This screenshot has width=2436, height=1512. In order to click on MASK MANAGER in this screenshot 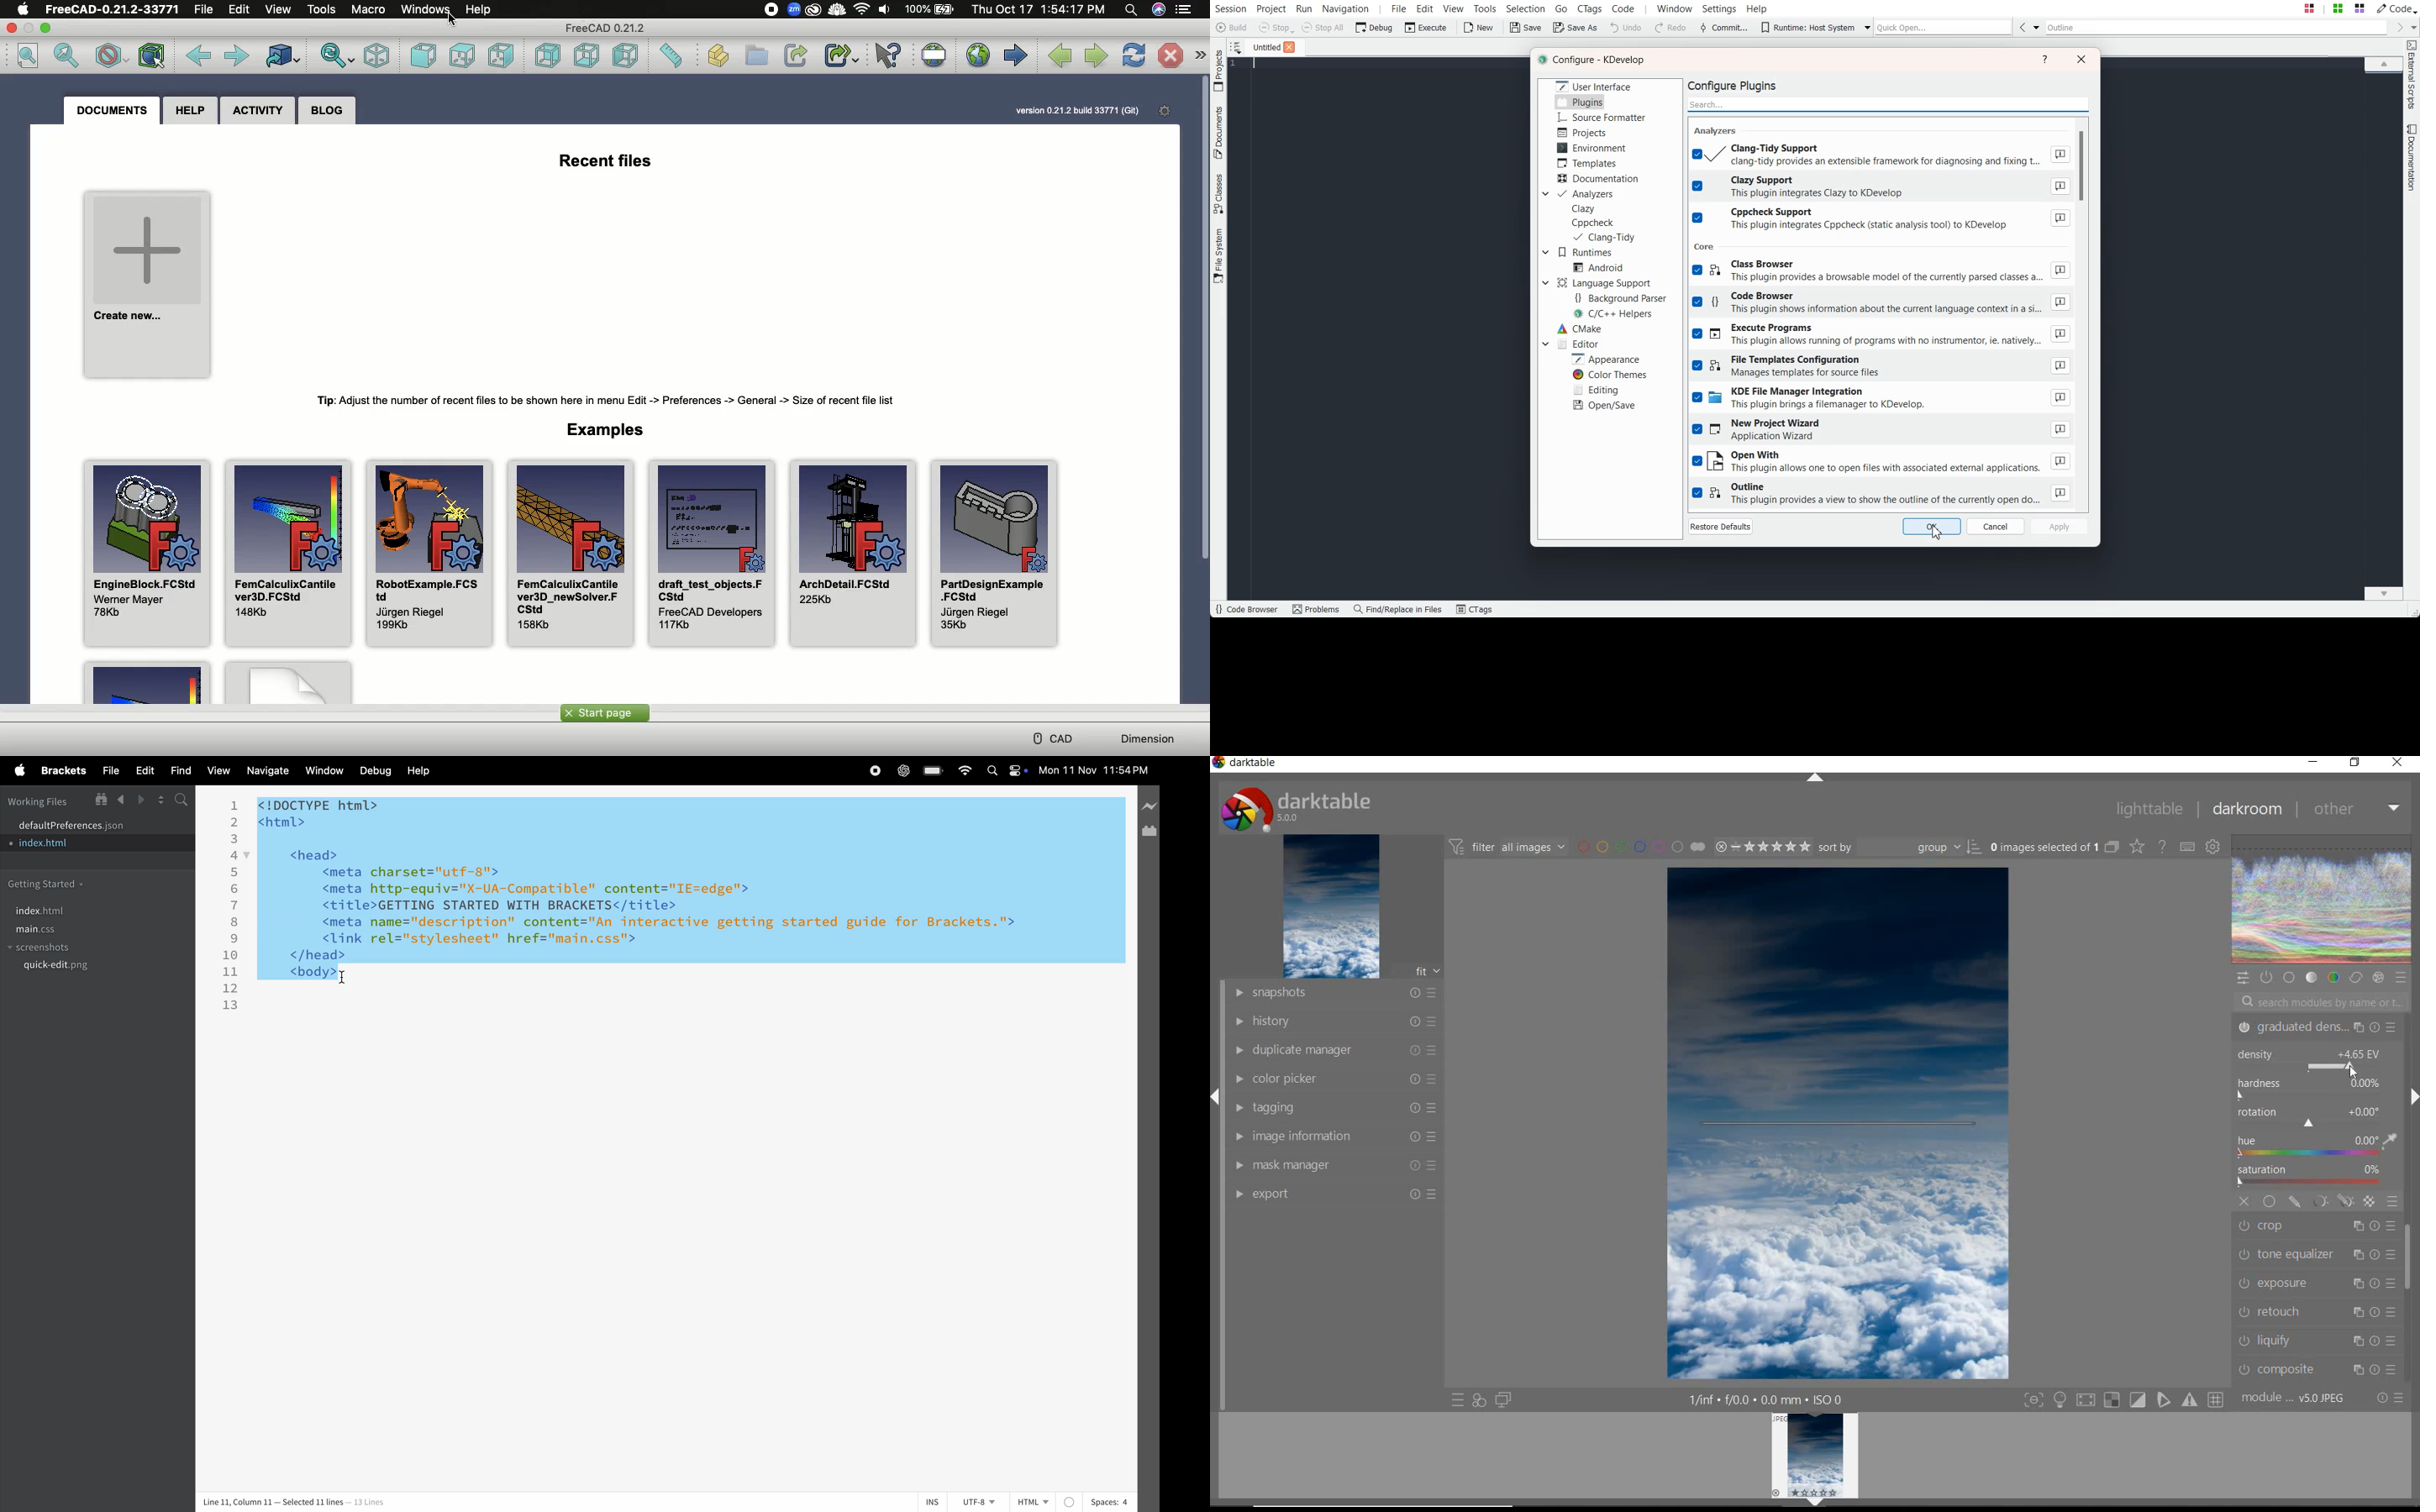, I will do `click(1337, 1165)`.